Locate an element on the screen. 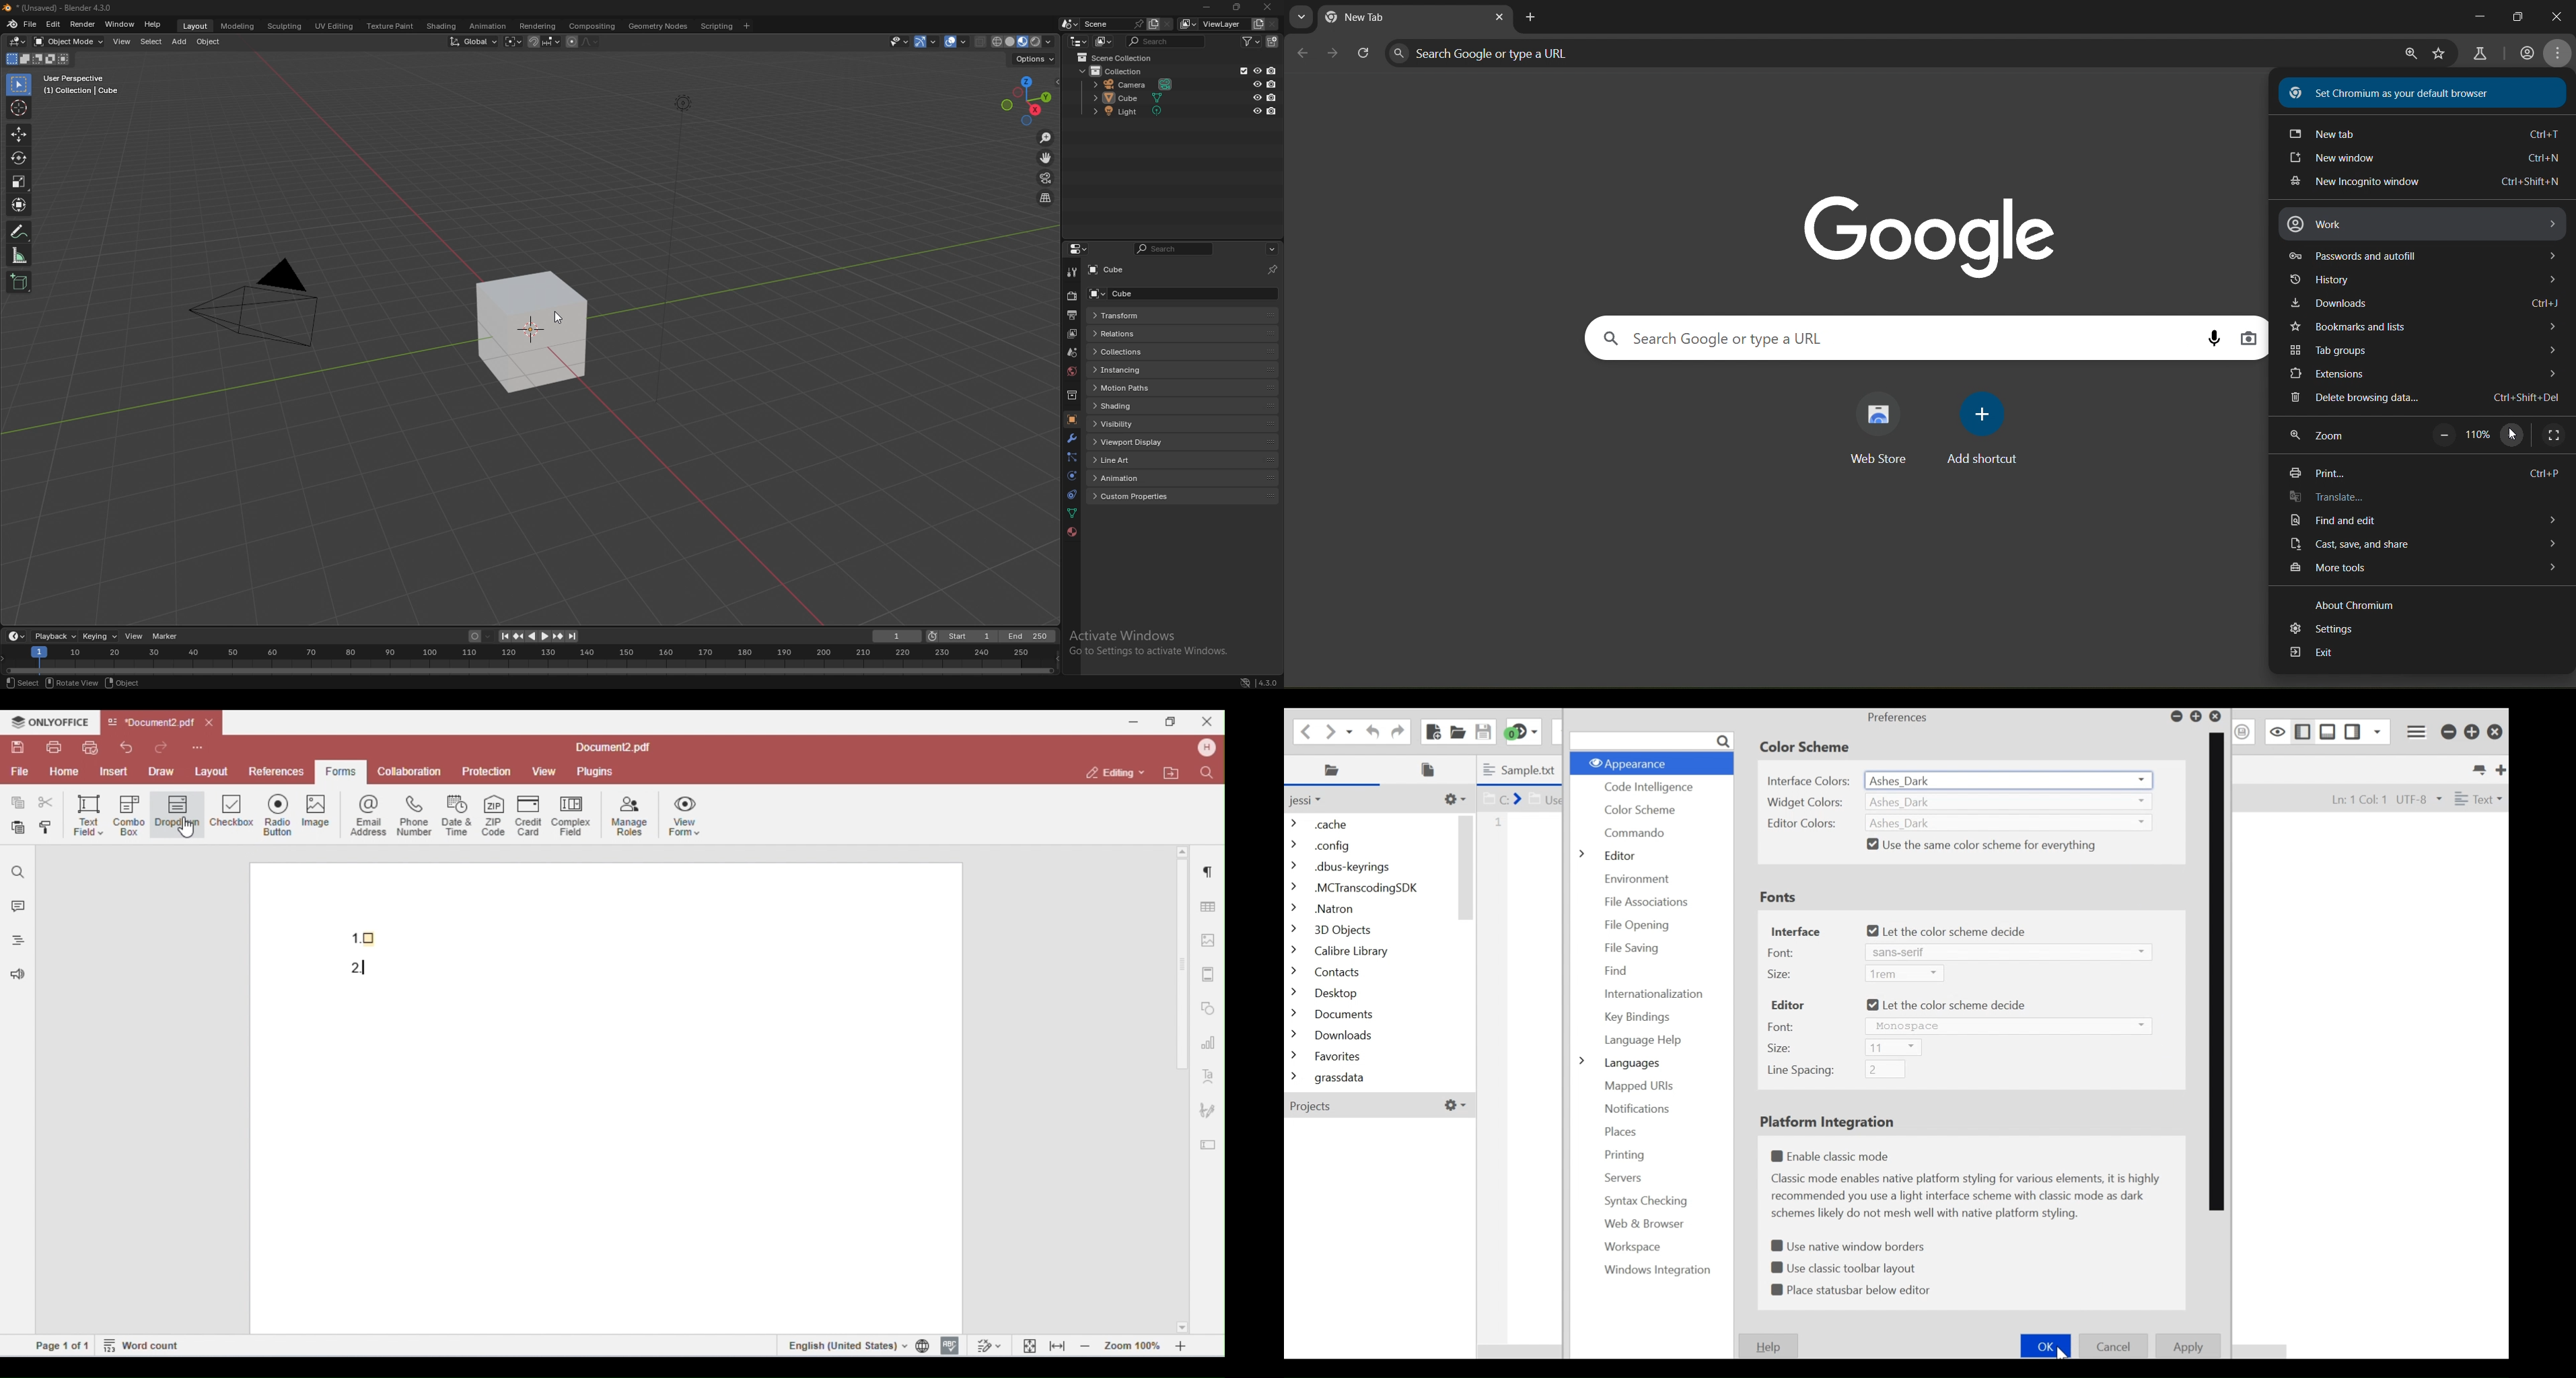 The width and height of the screenshot is (2576, 1400). layout is located at coordinates (196, 25).